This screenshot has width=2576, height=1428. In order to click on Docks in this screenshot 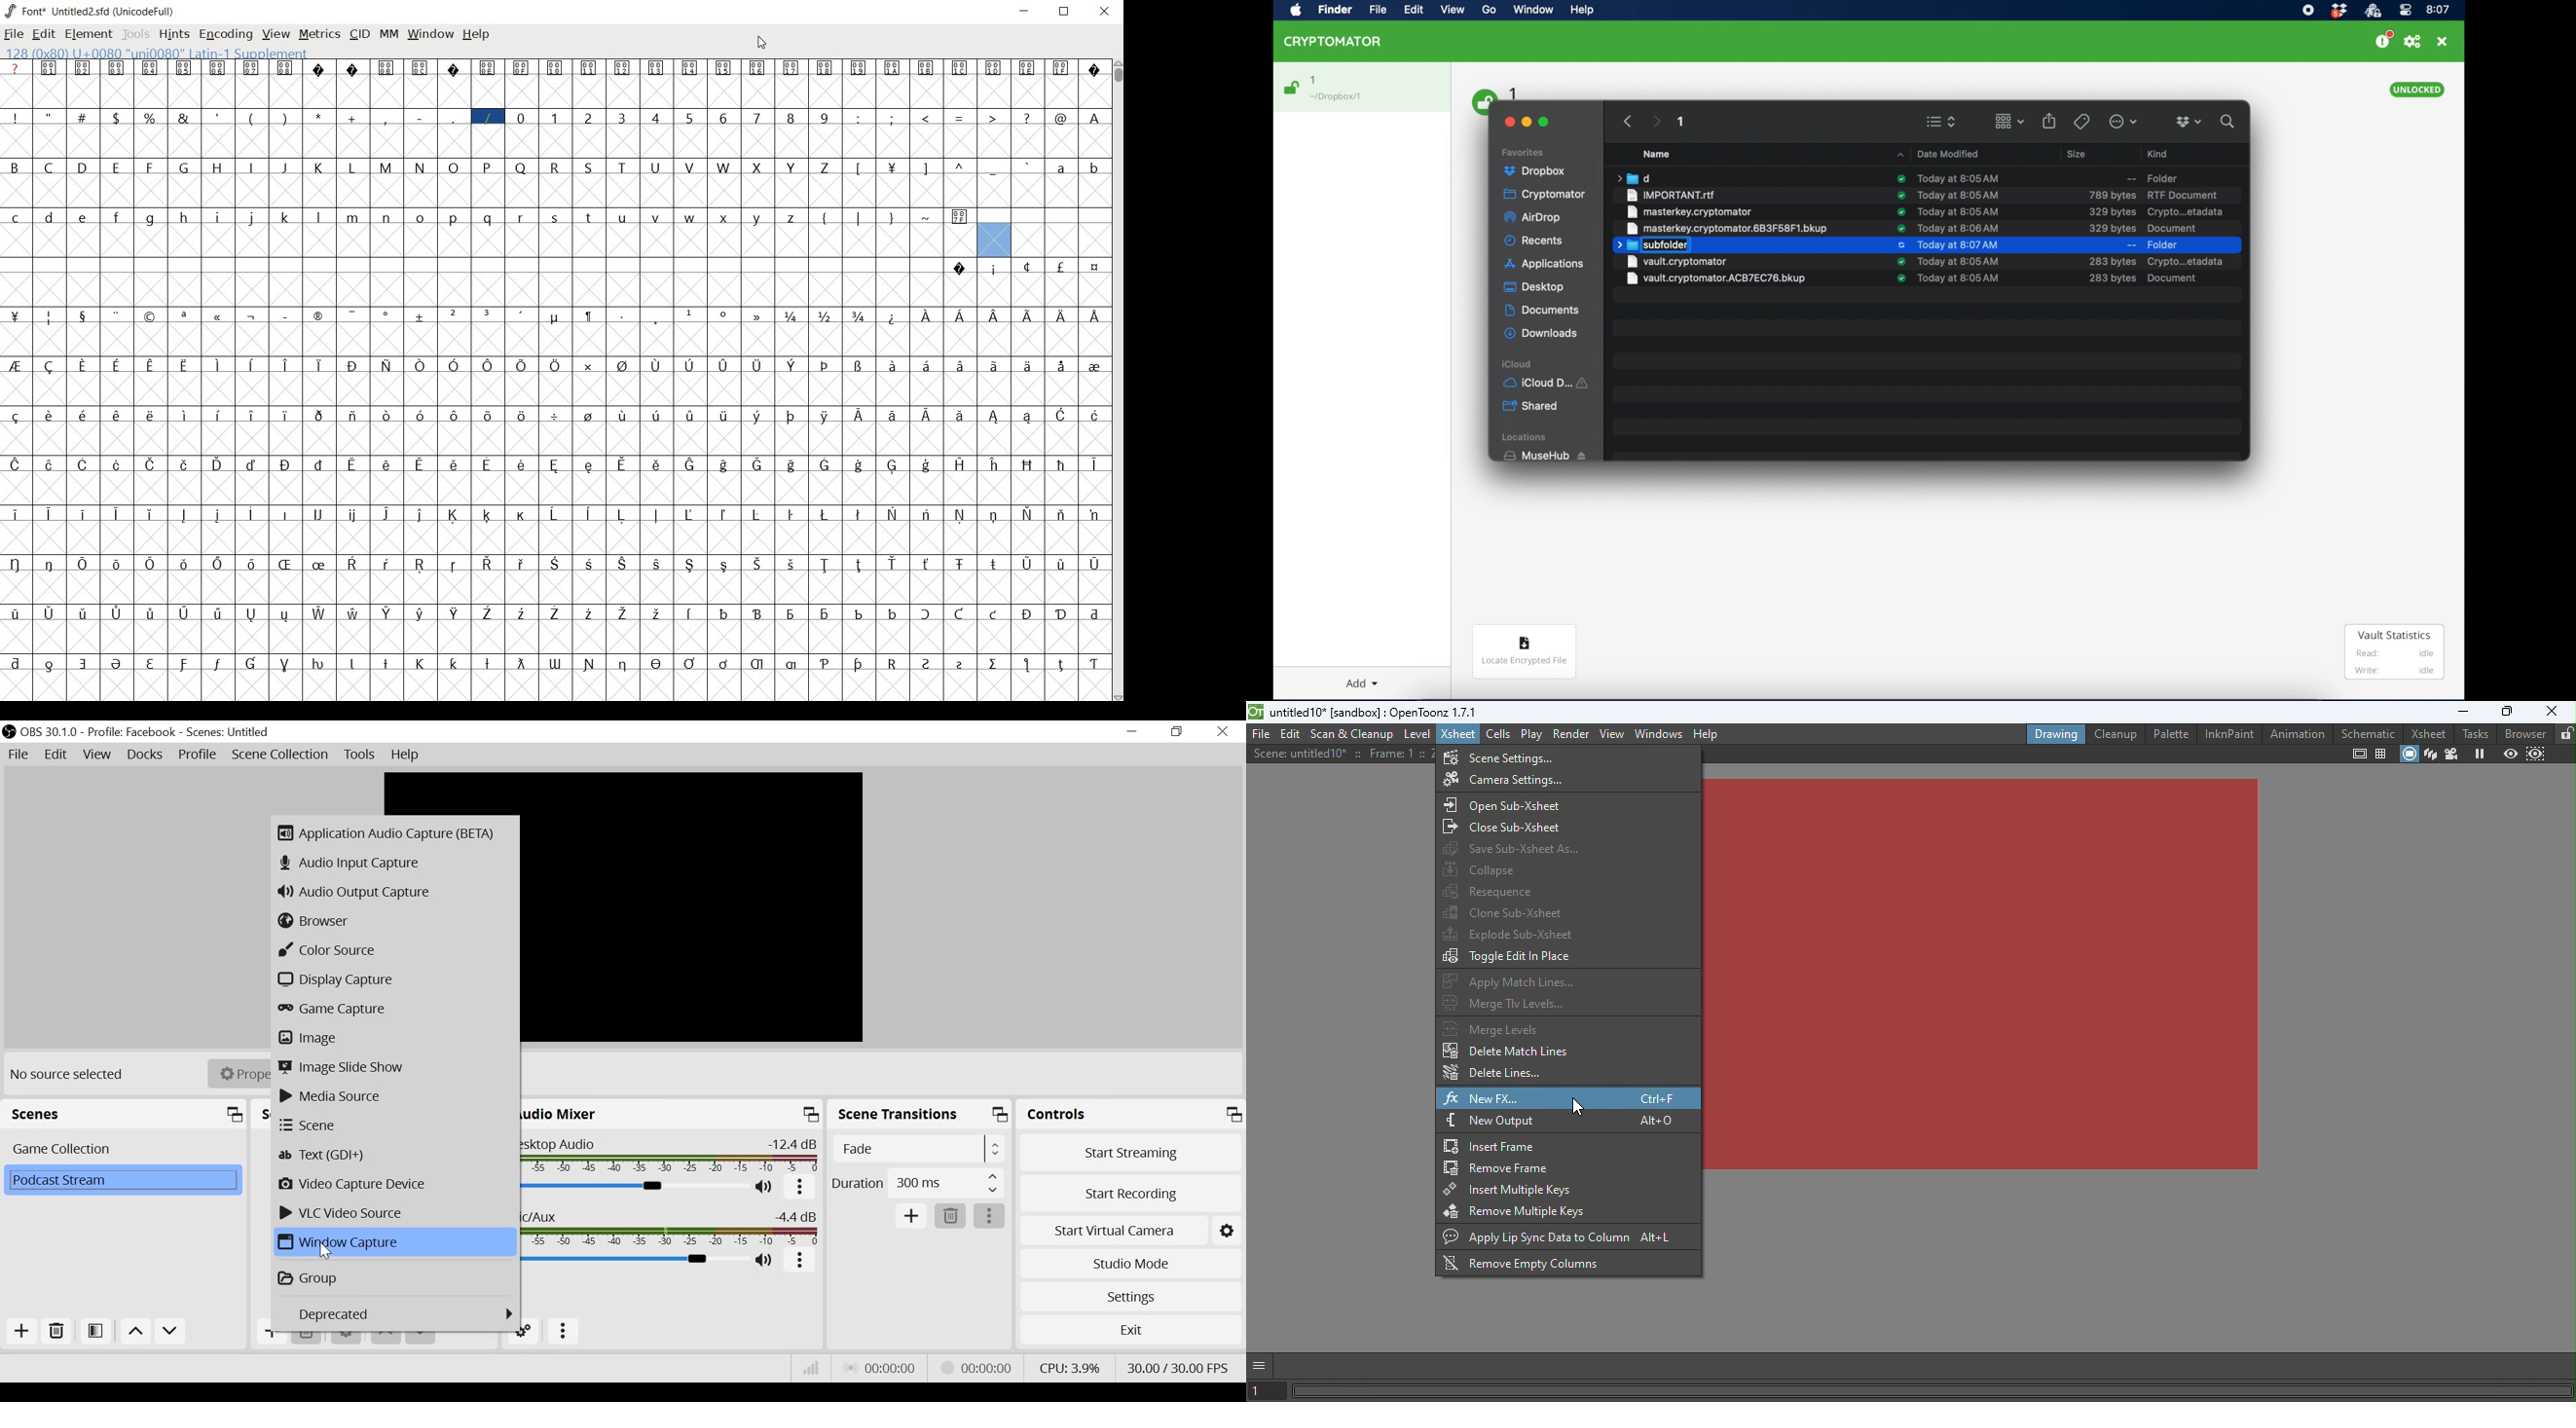, I will do `click(145, 755)`.